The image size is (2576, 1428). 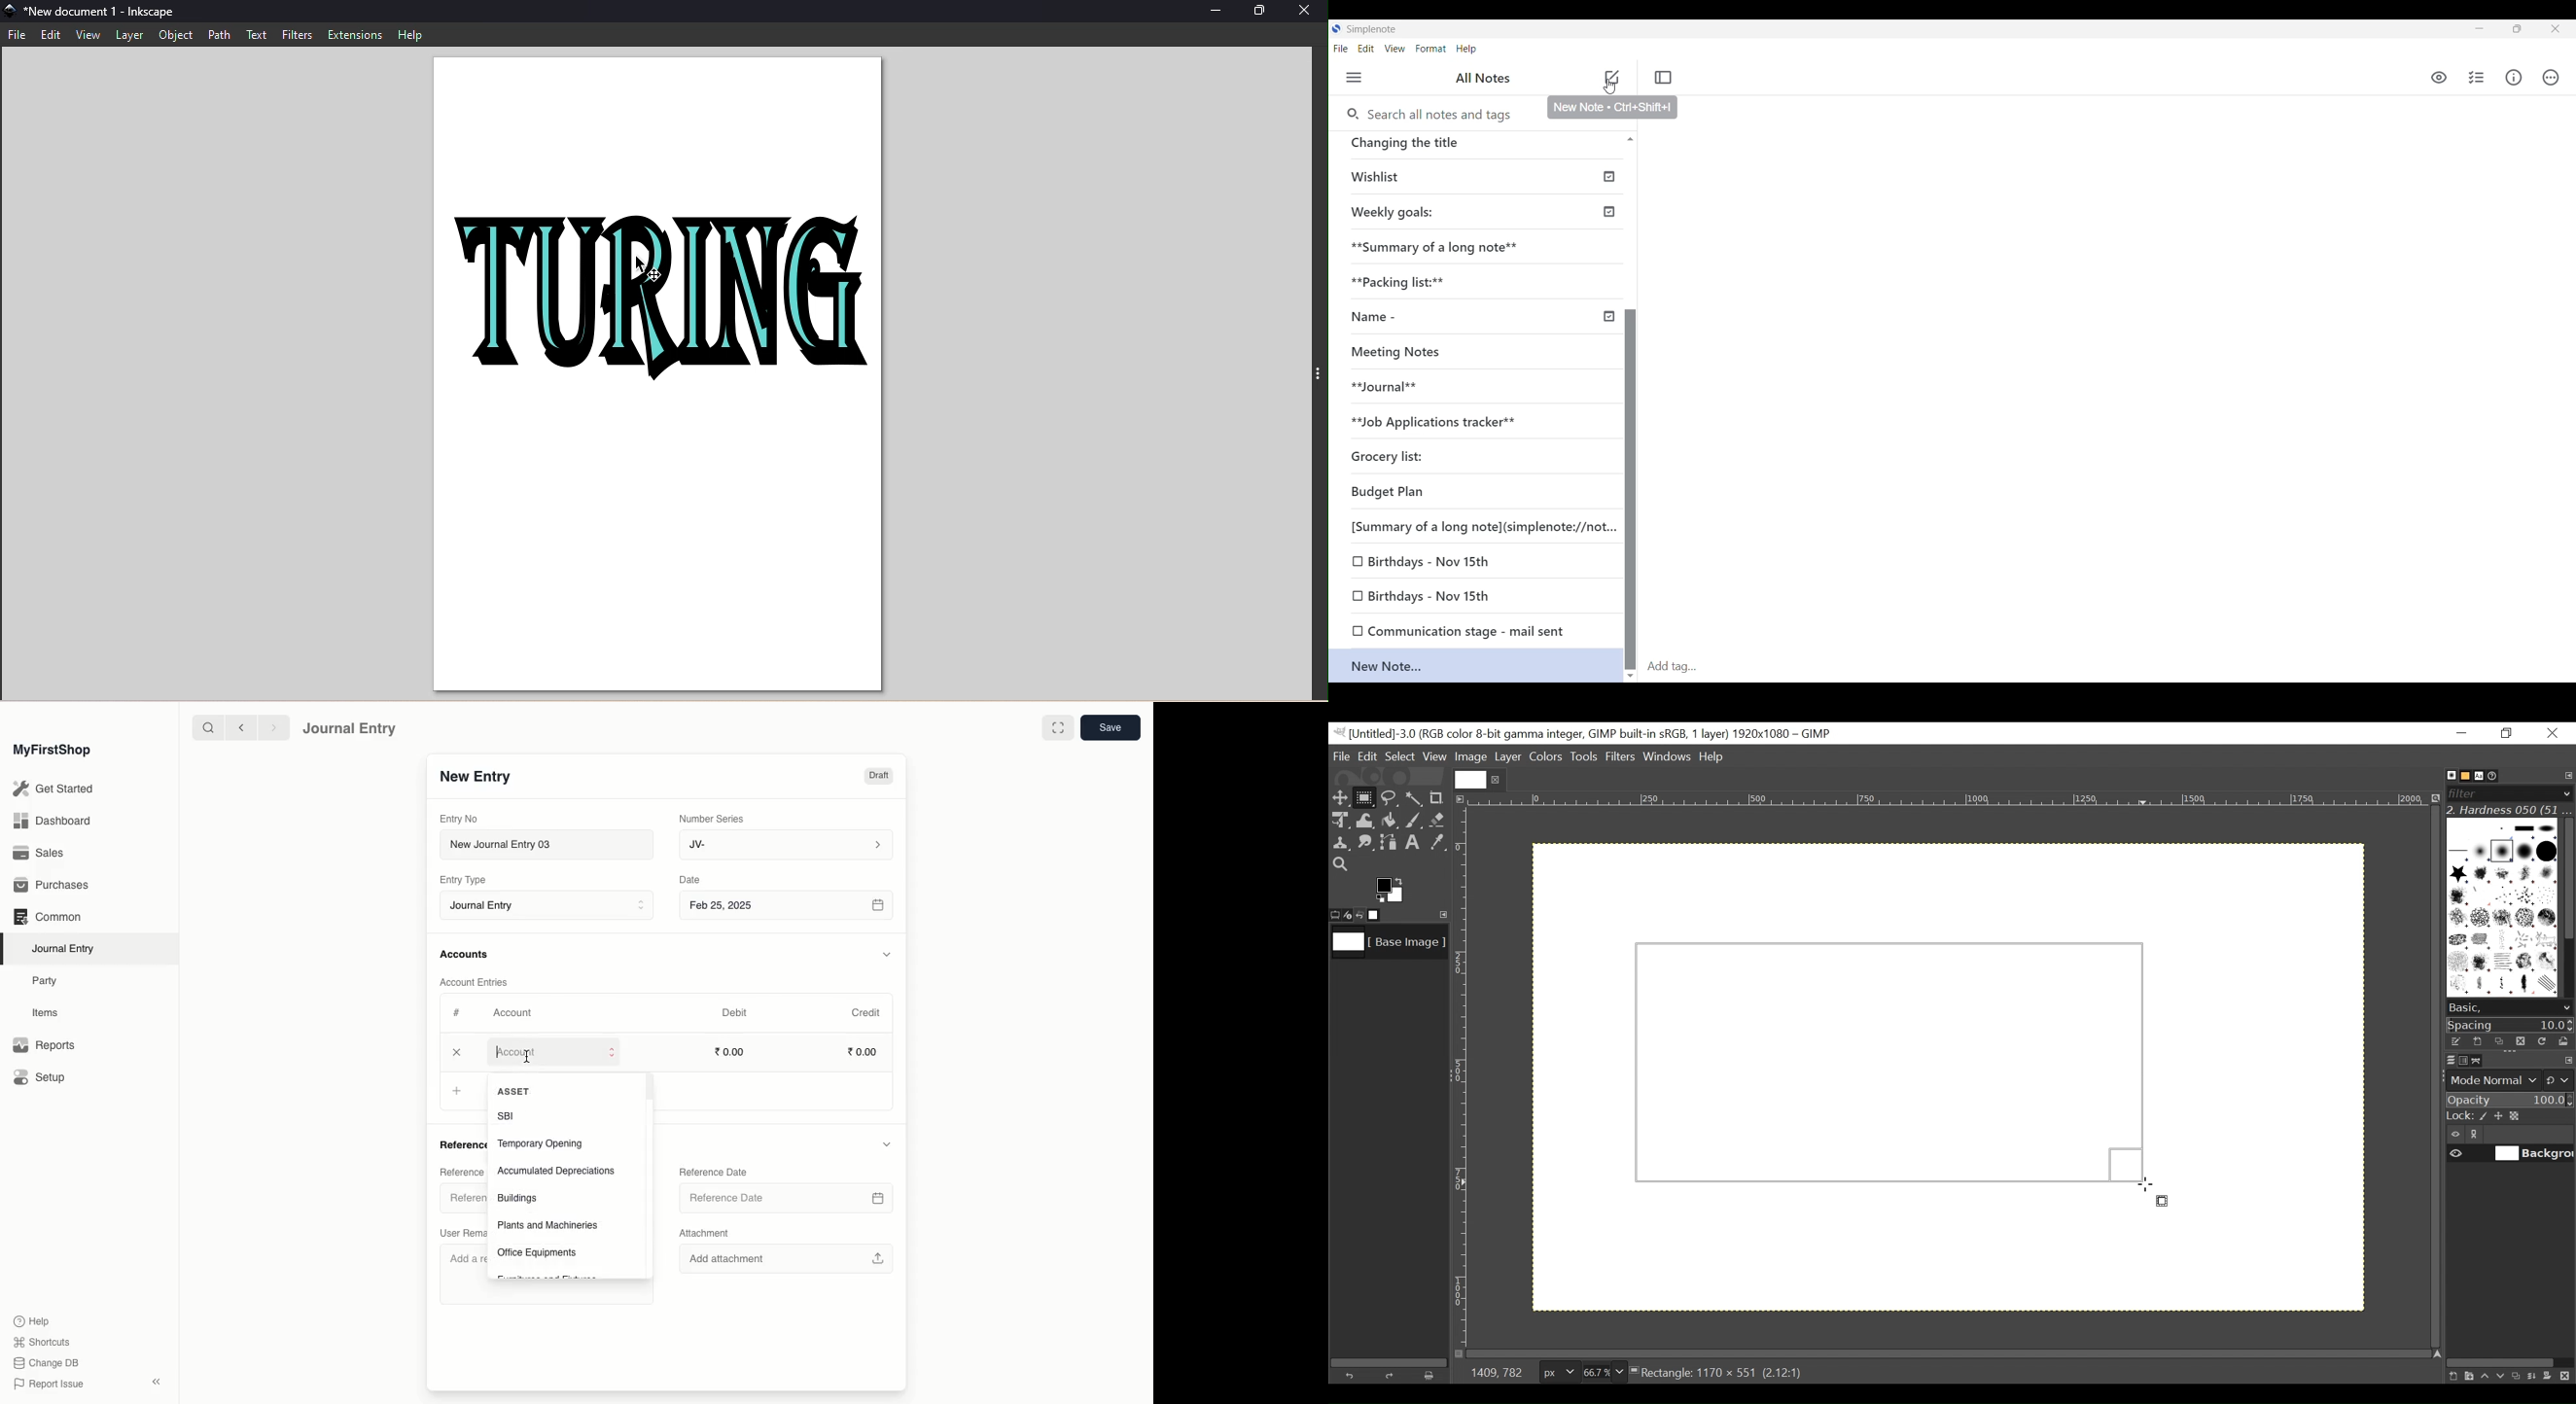 I want to click on Full width toggle, so click(x=1057, y=728).